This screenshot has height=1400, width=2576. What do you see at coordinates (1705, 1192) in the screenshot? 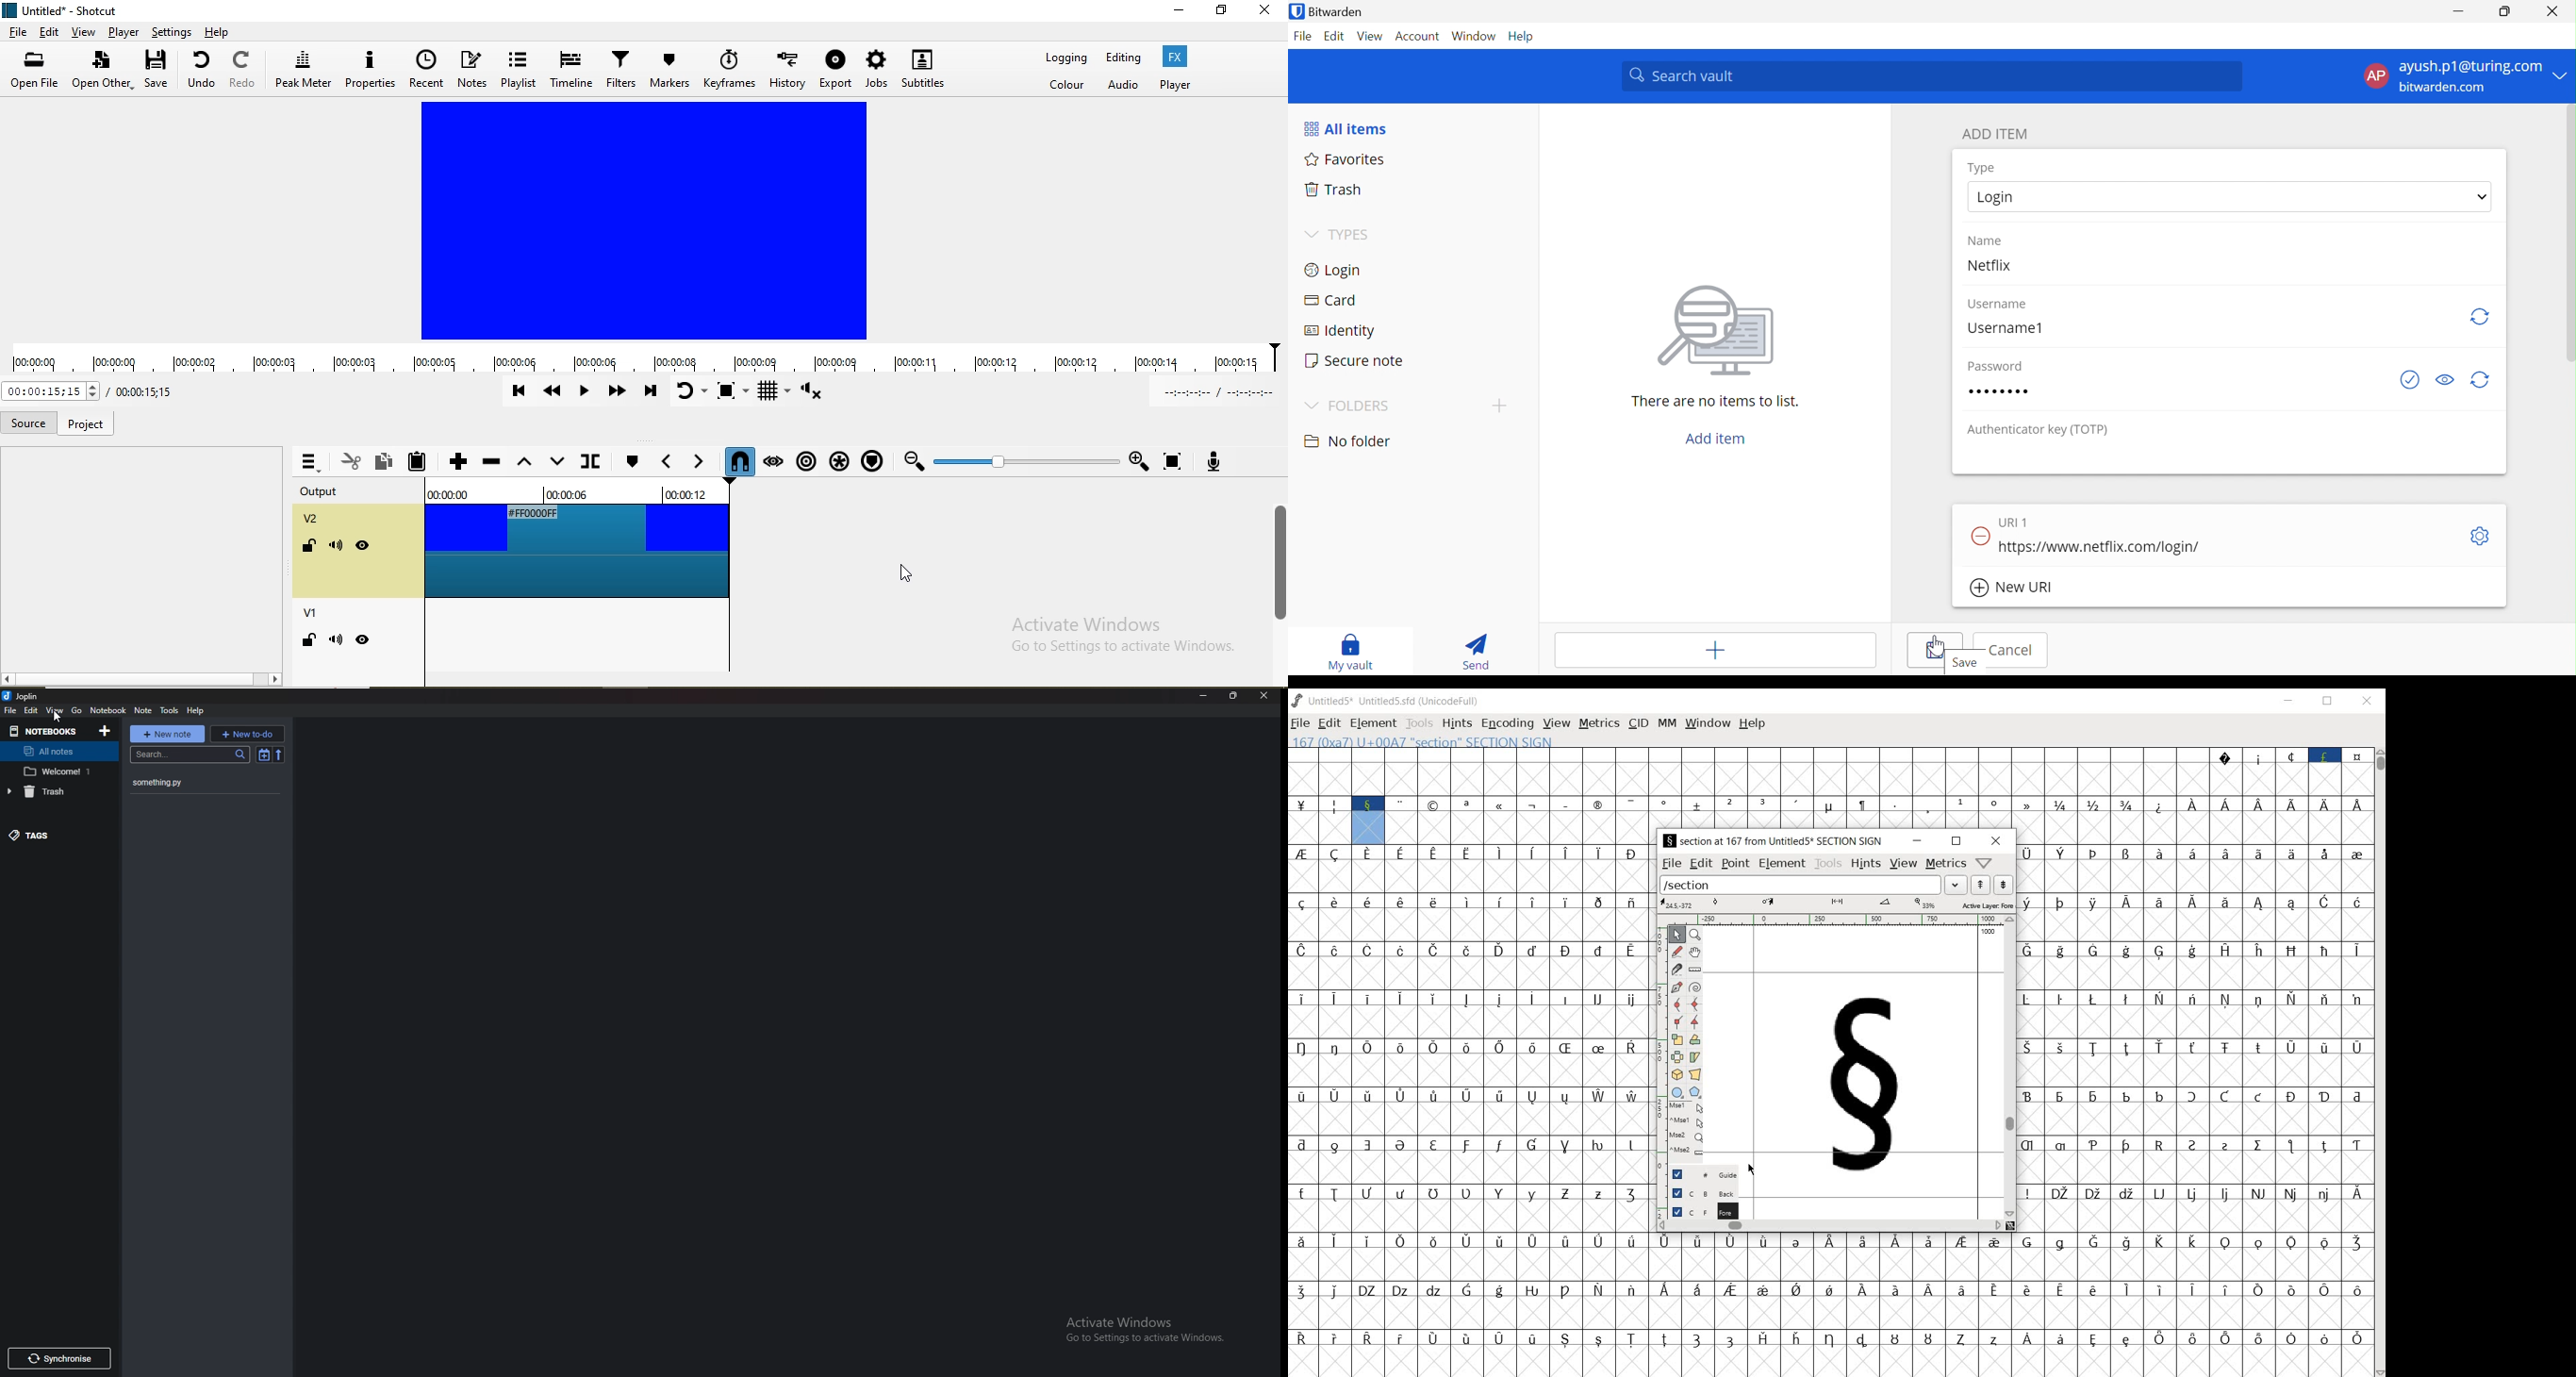
I see `background layer` at bounding box center [1705, 1192].